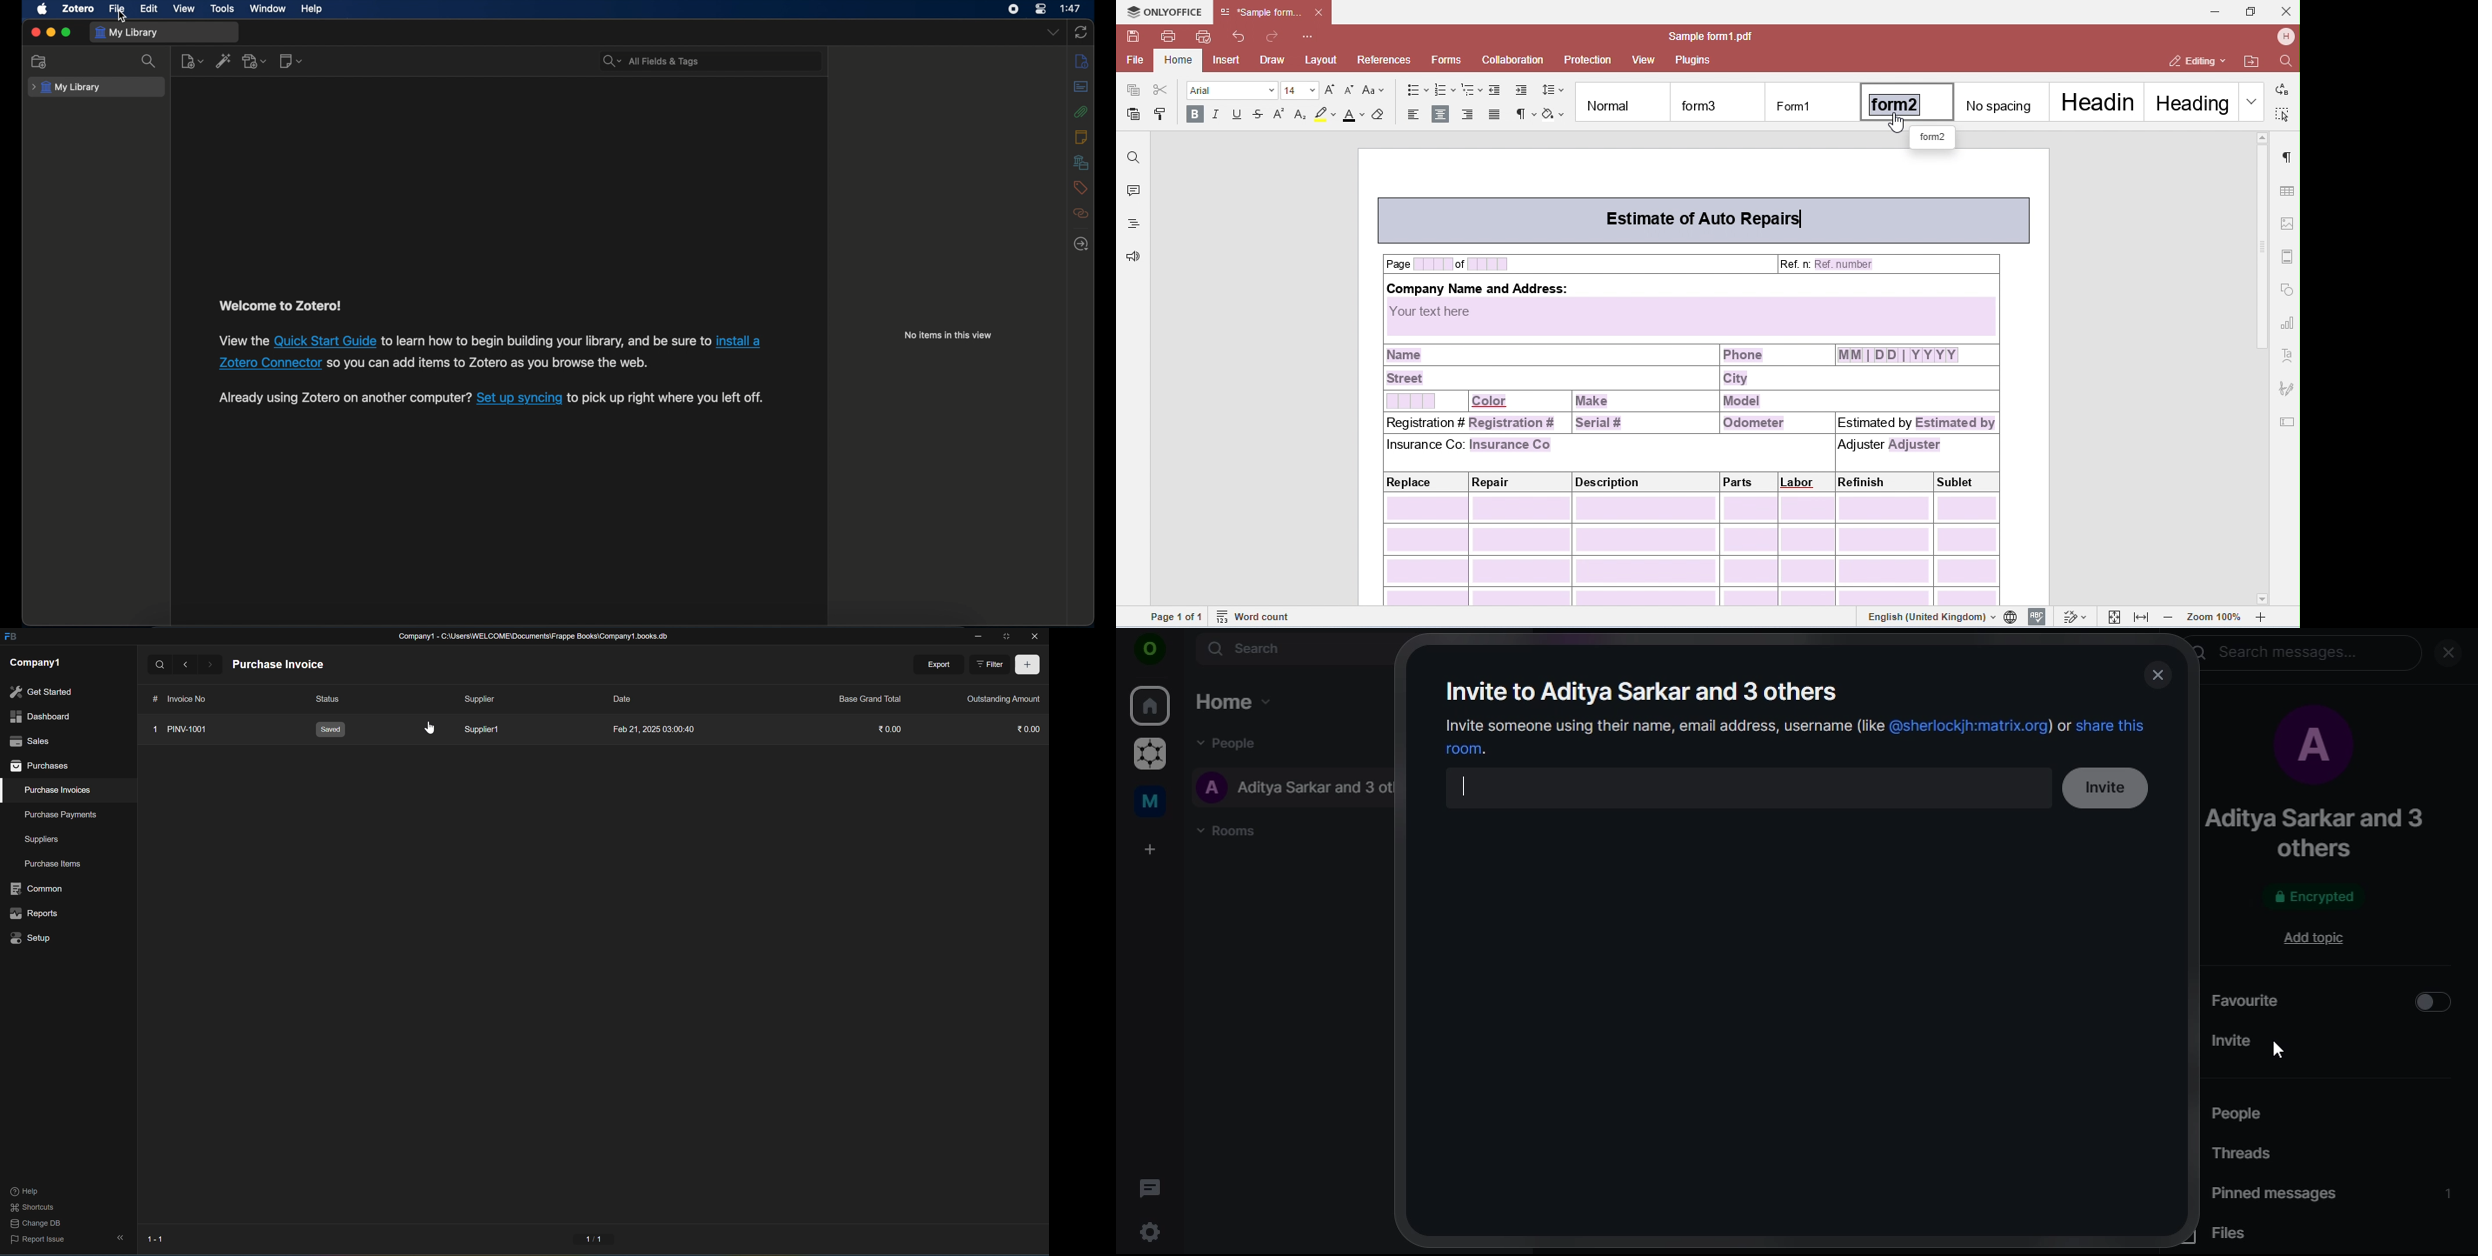 The image size is (2492, 1260). Describe the element at coordinates (41, 767) in the screenshot. I see `purchases` at that location.